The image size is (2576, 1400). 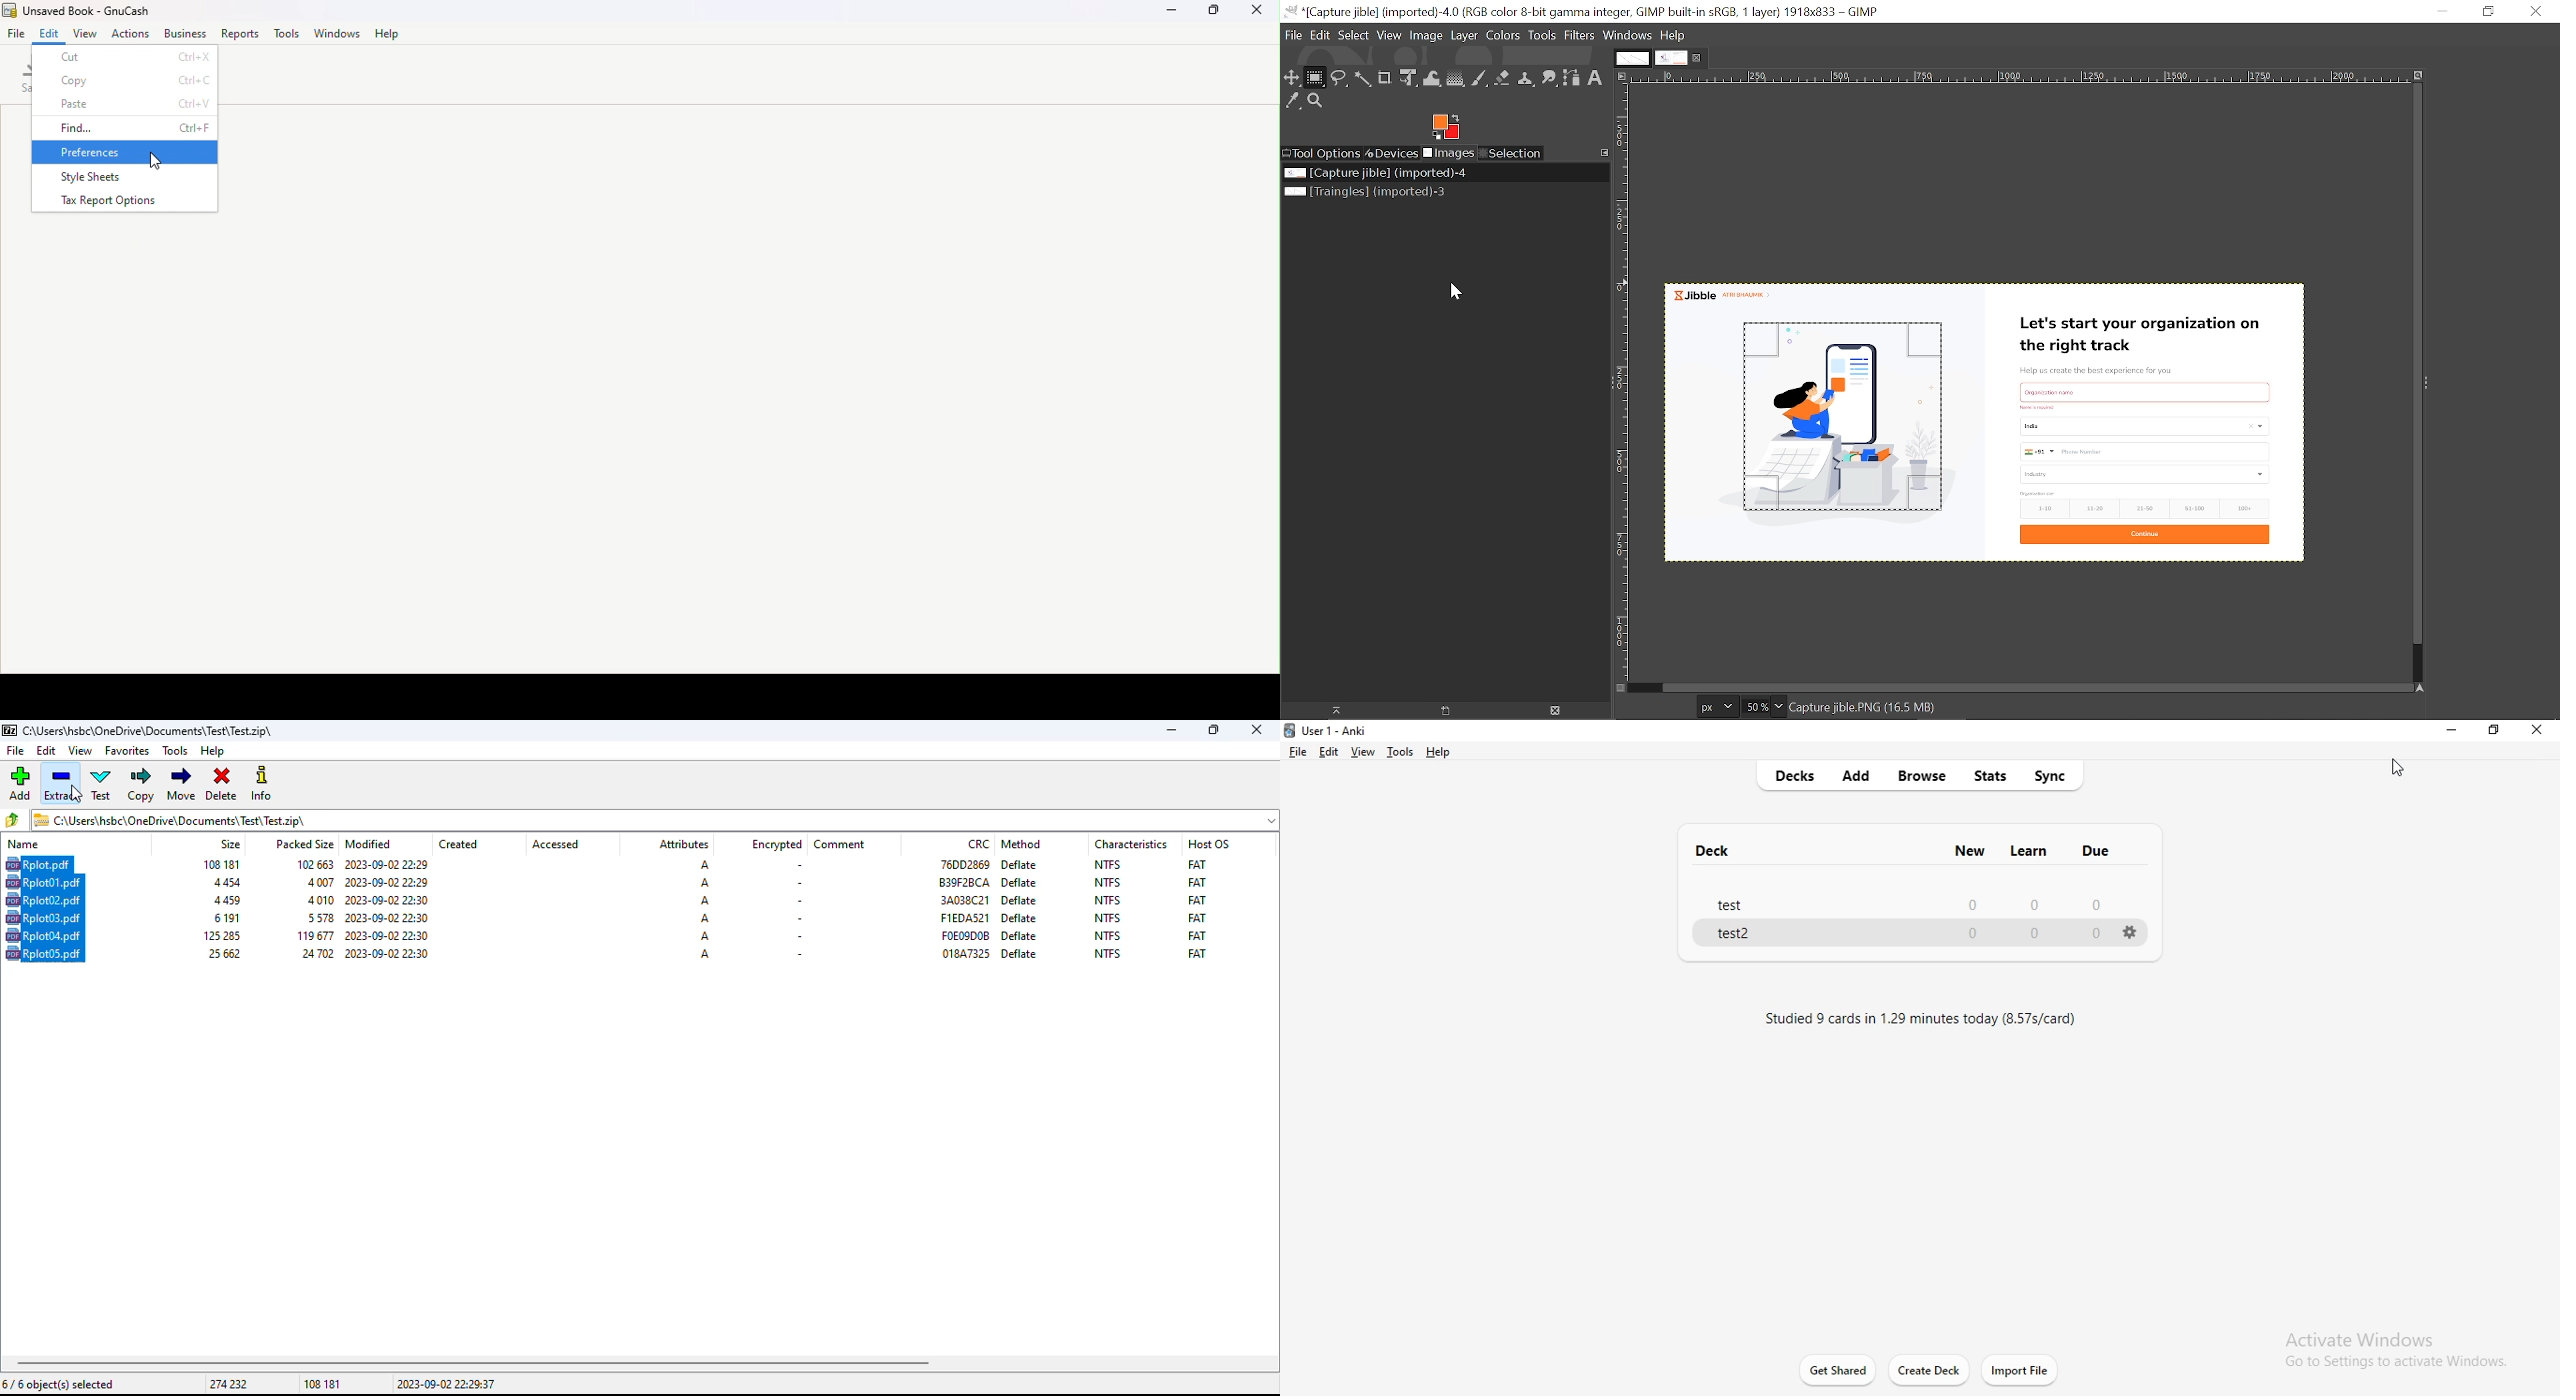 What do you see at coordinates (1969, 852) in the screenshot?
I see `new` at bounding box center [1969, 852].